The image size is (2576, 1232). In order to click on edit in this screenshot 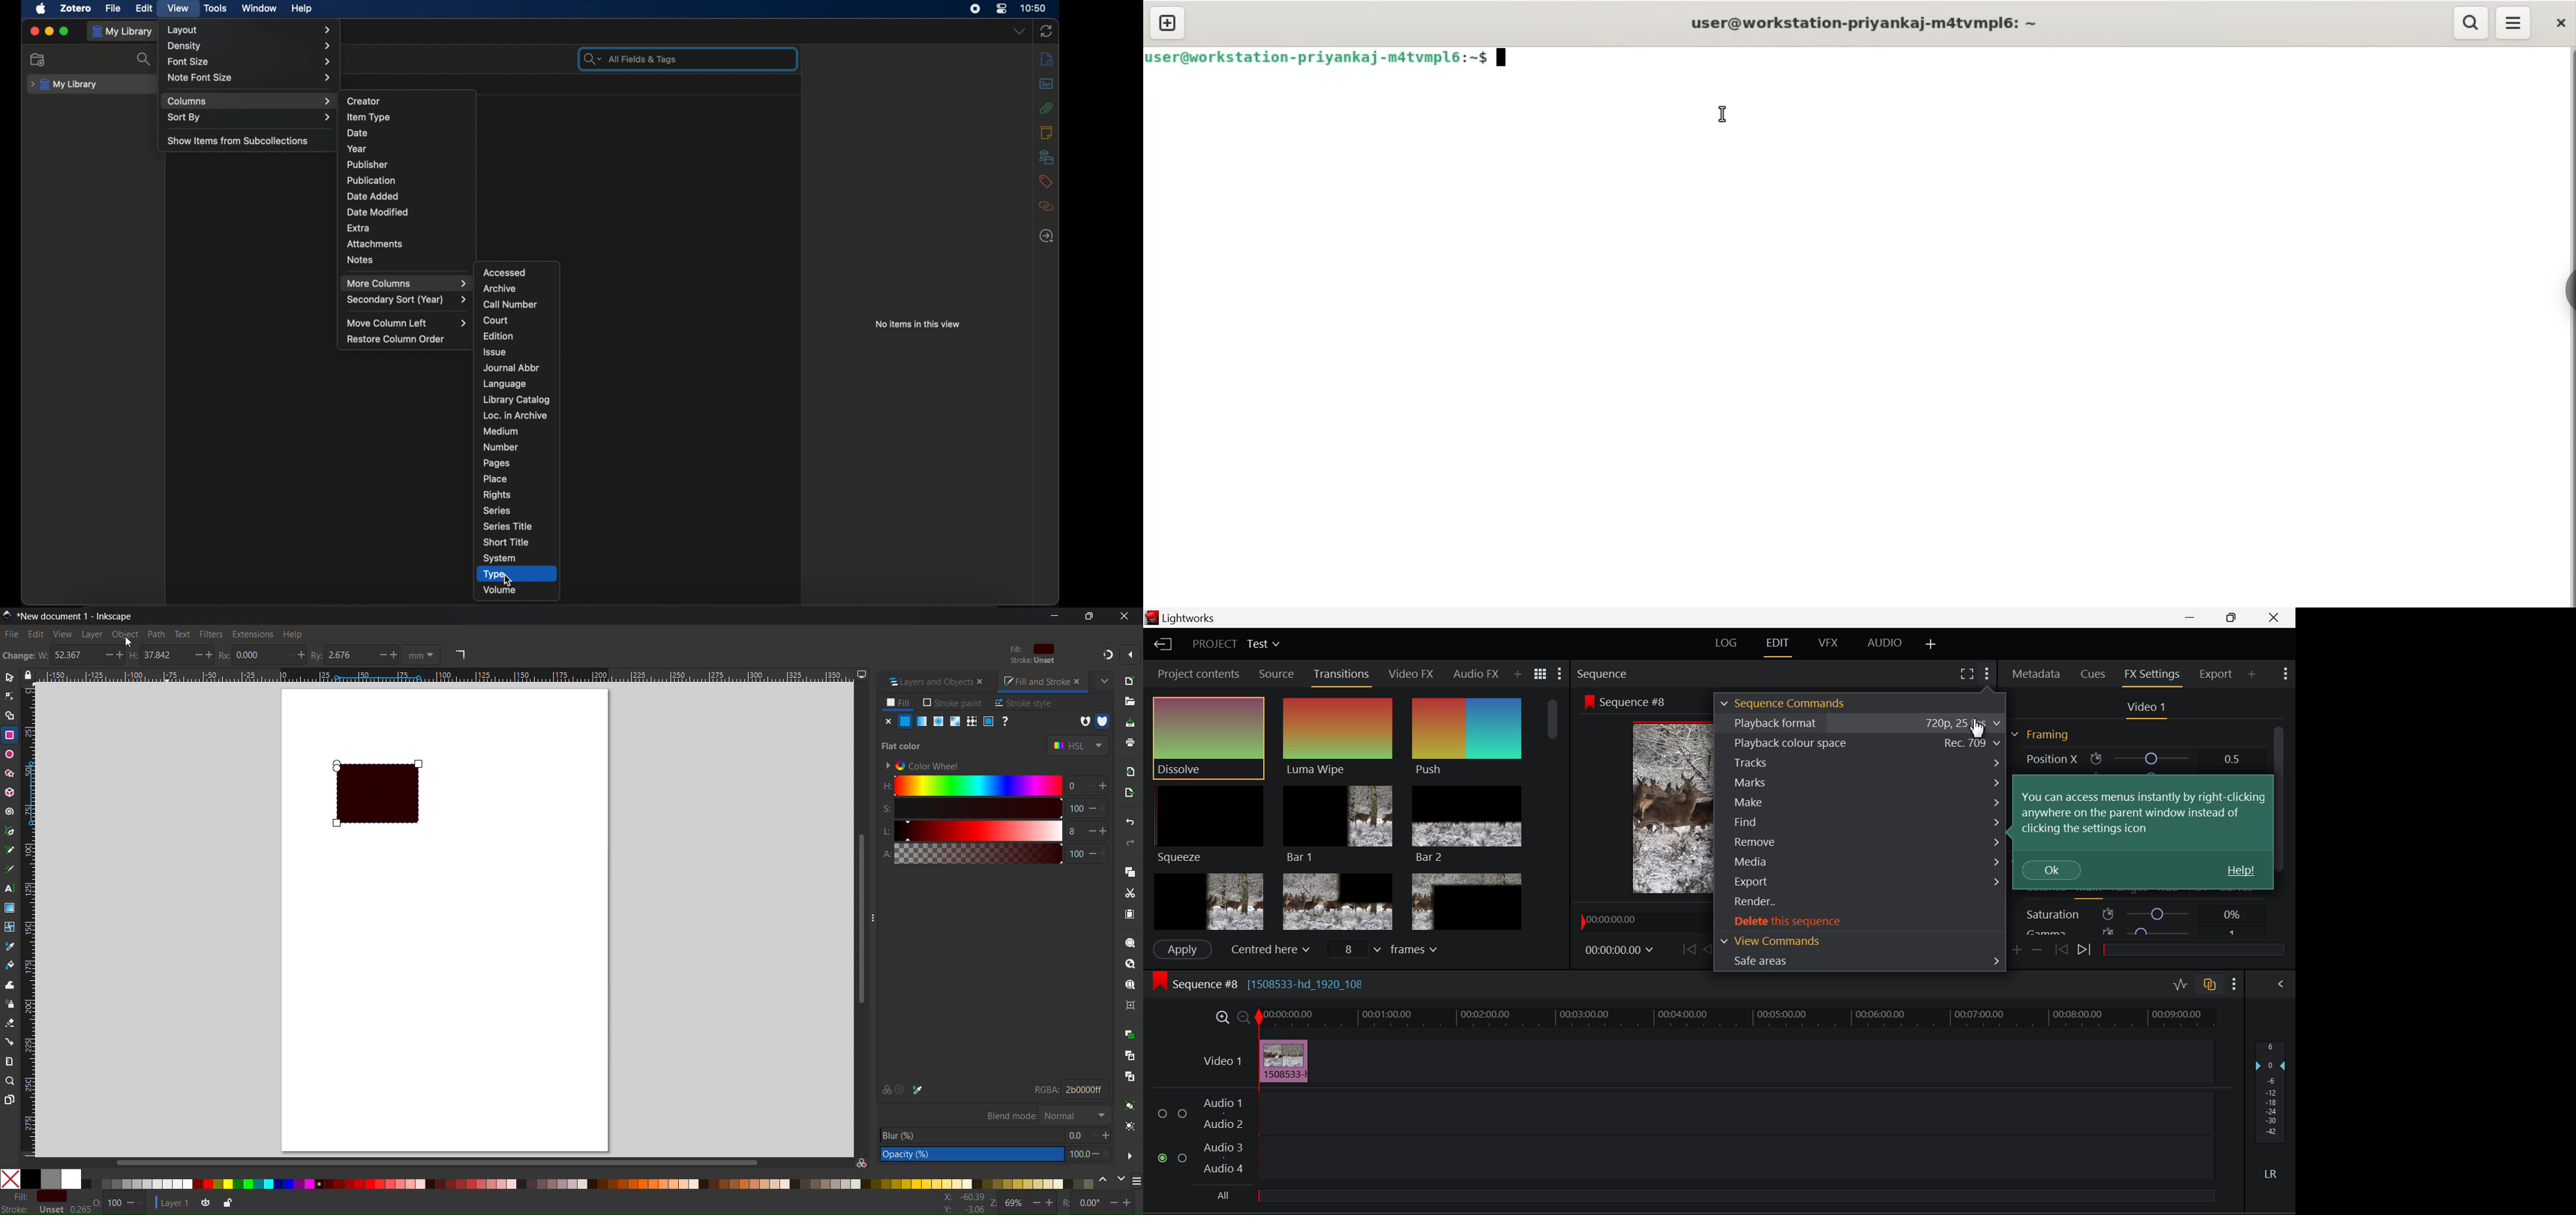, I will do `click(145, 8)`.